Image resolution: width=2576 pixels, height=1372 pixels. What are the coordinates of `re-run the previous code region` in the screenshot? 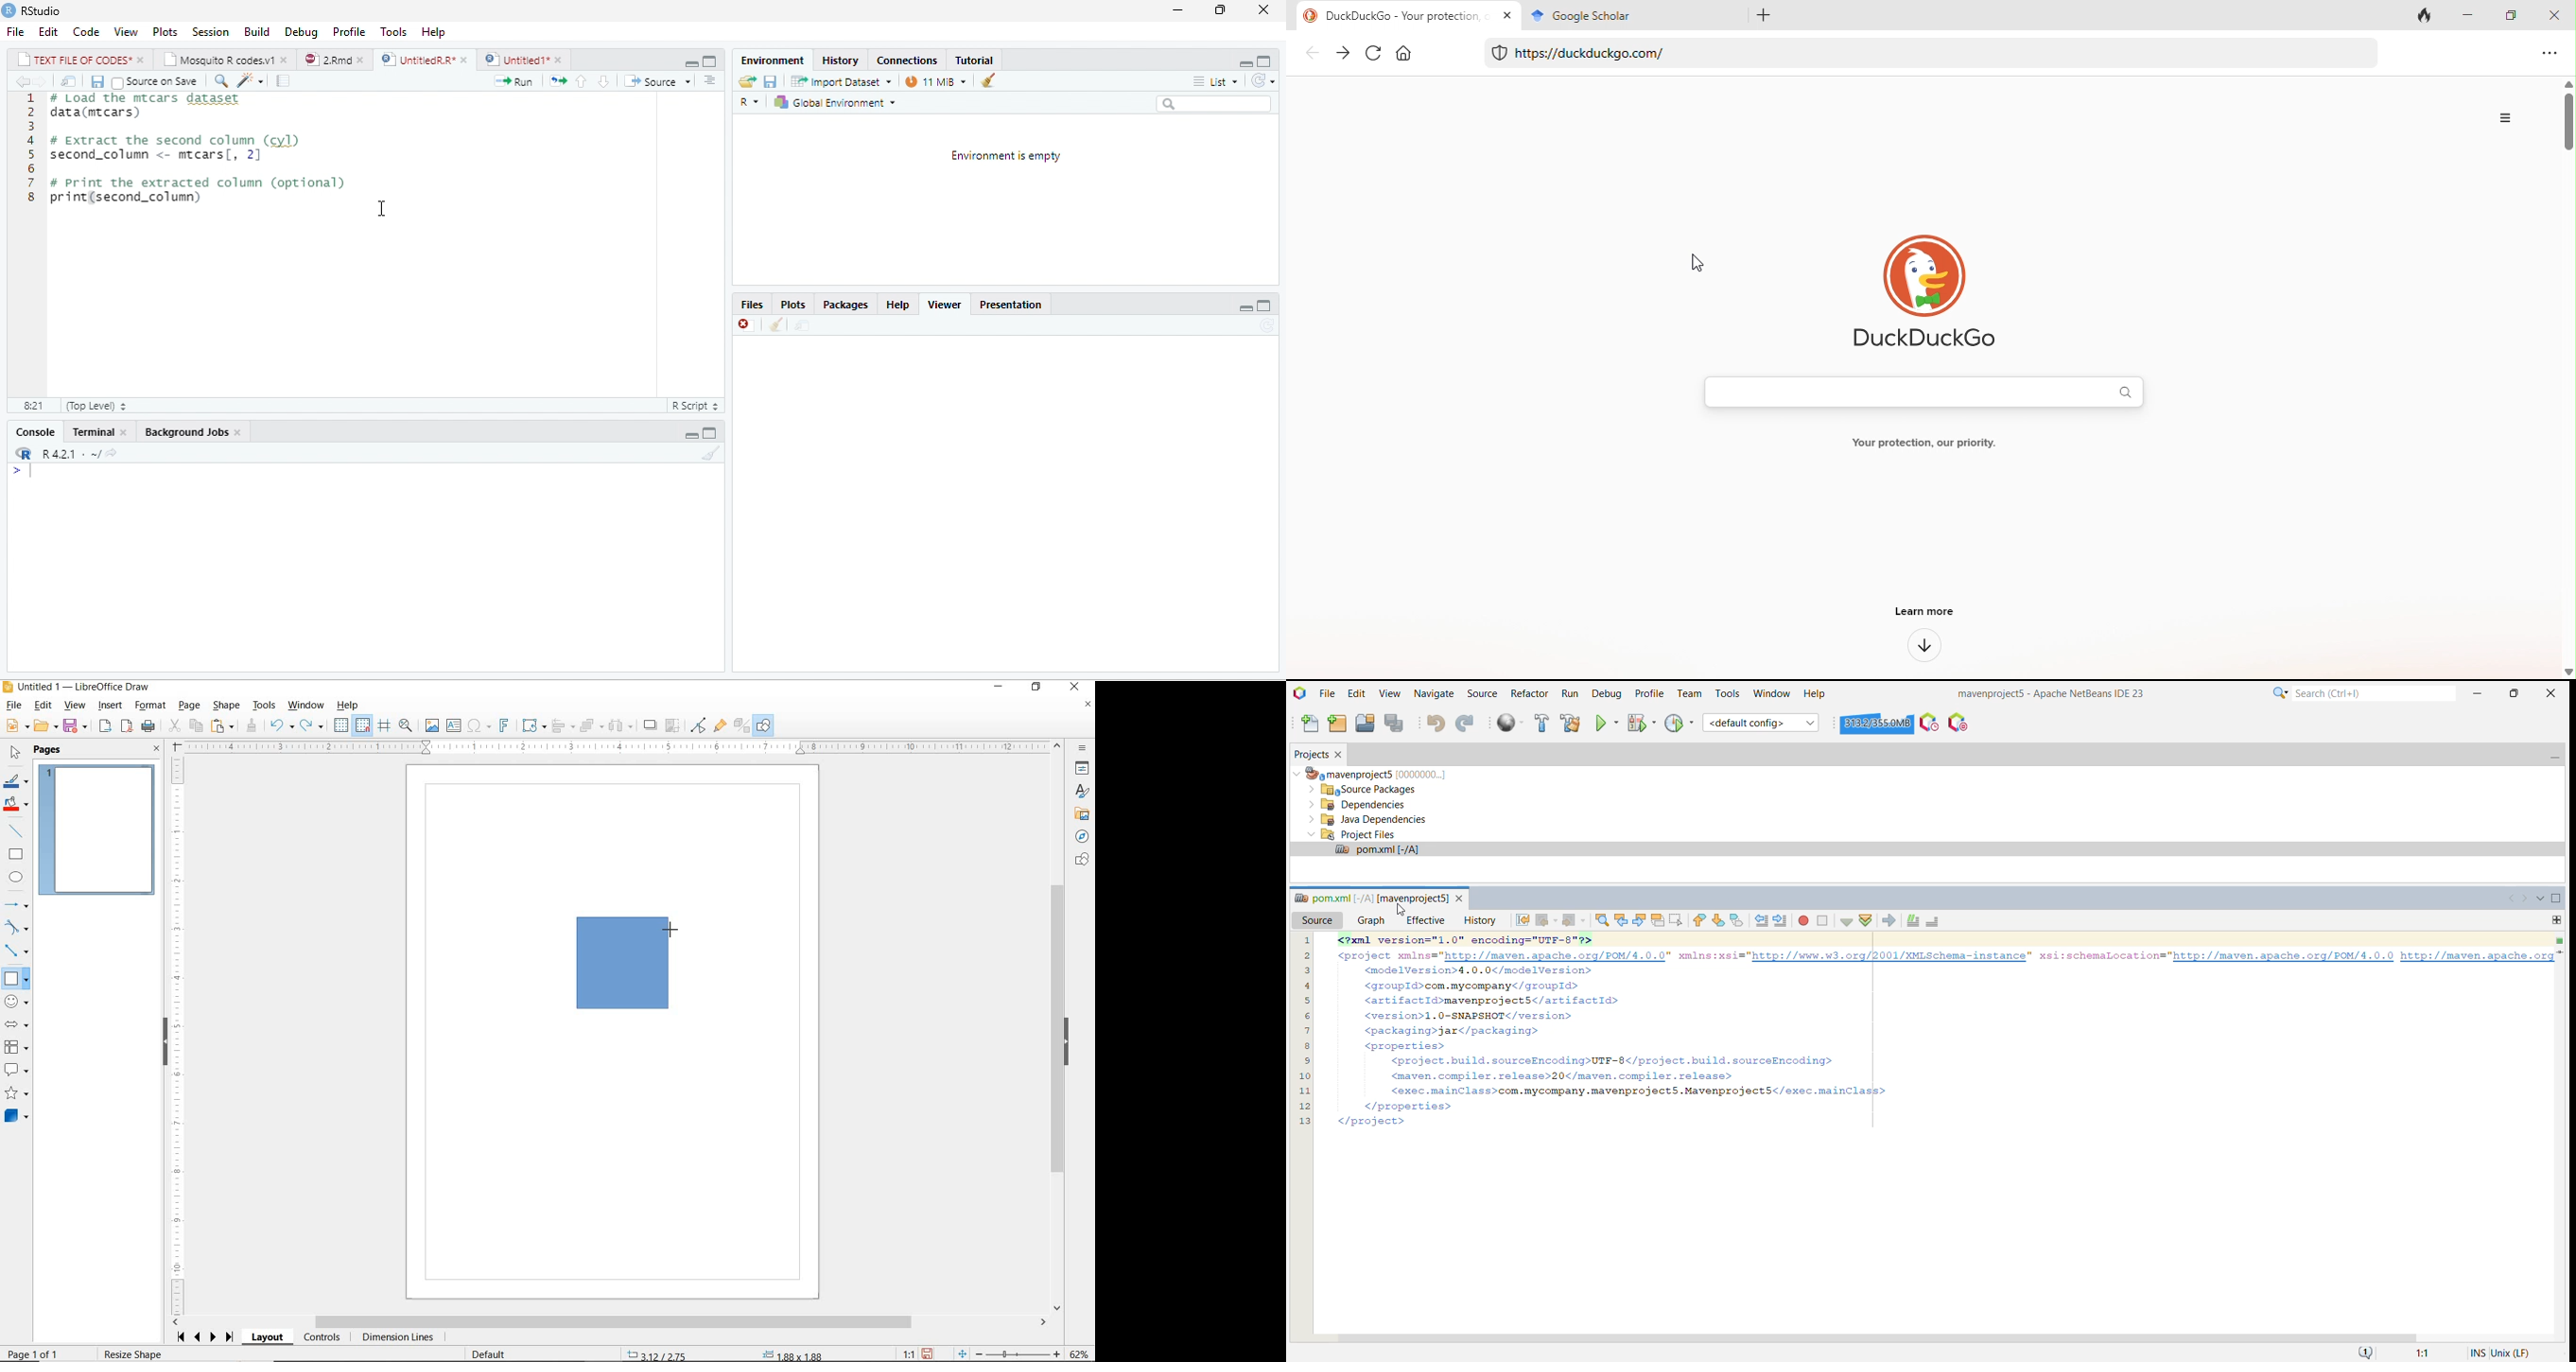 It's located at (556, 81).